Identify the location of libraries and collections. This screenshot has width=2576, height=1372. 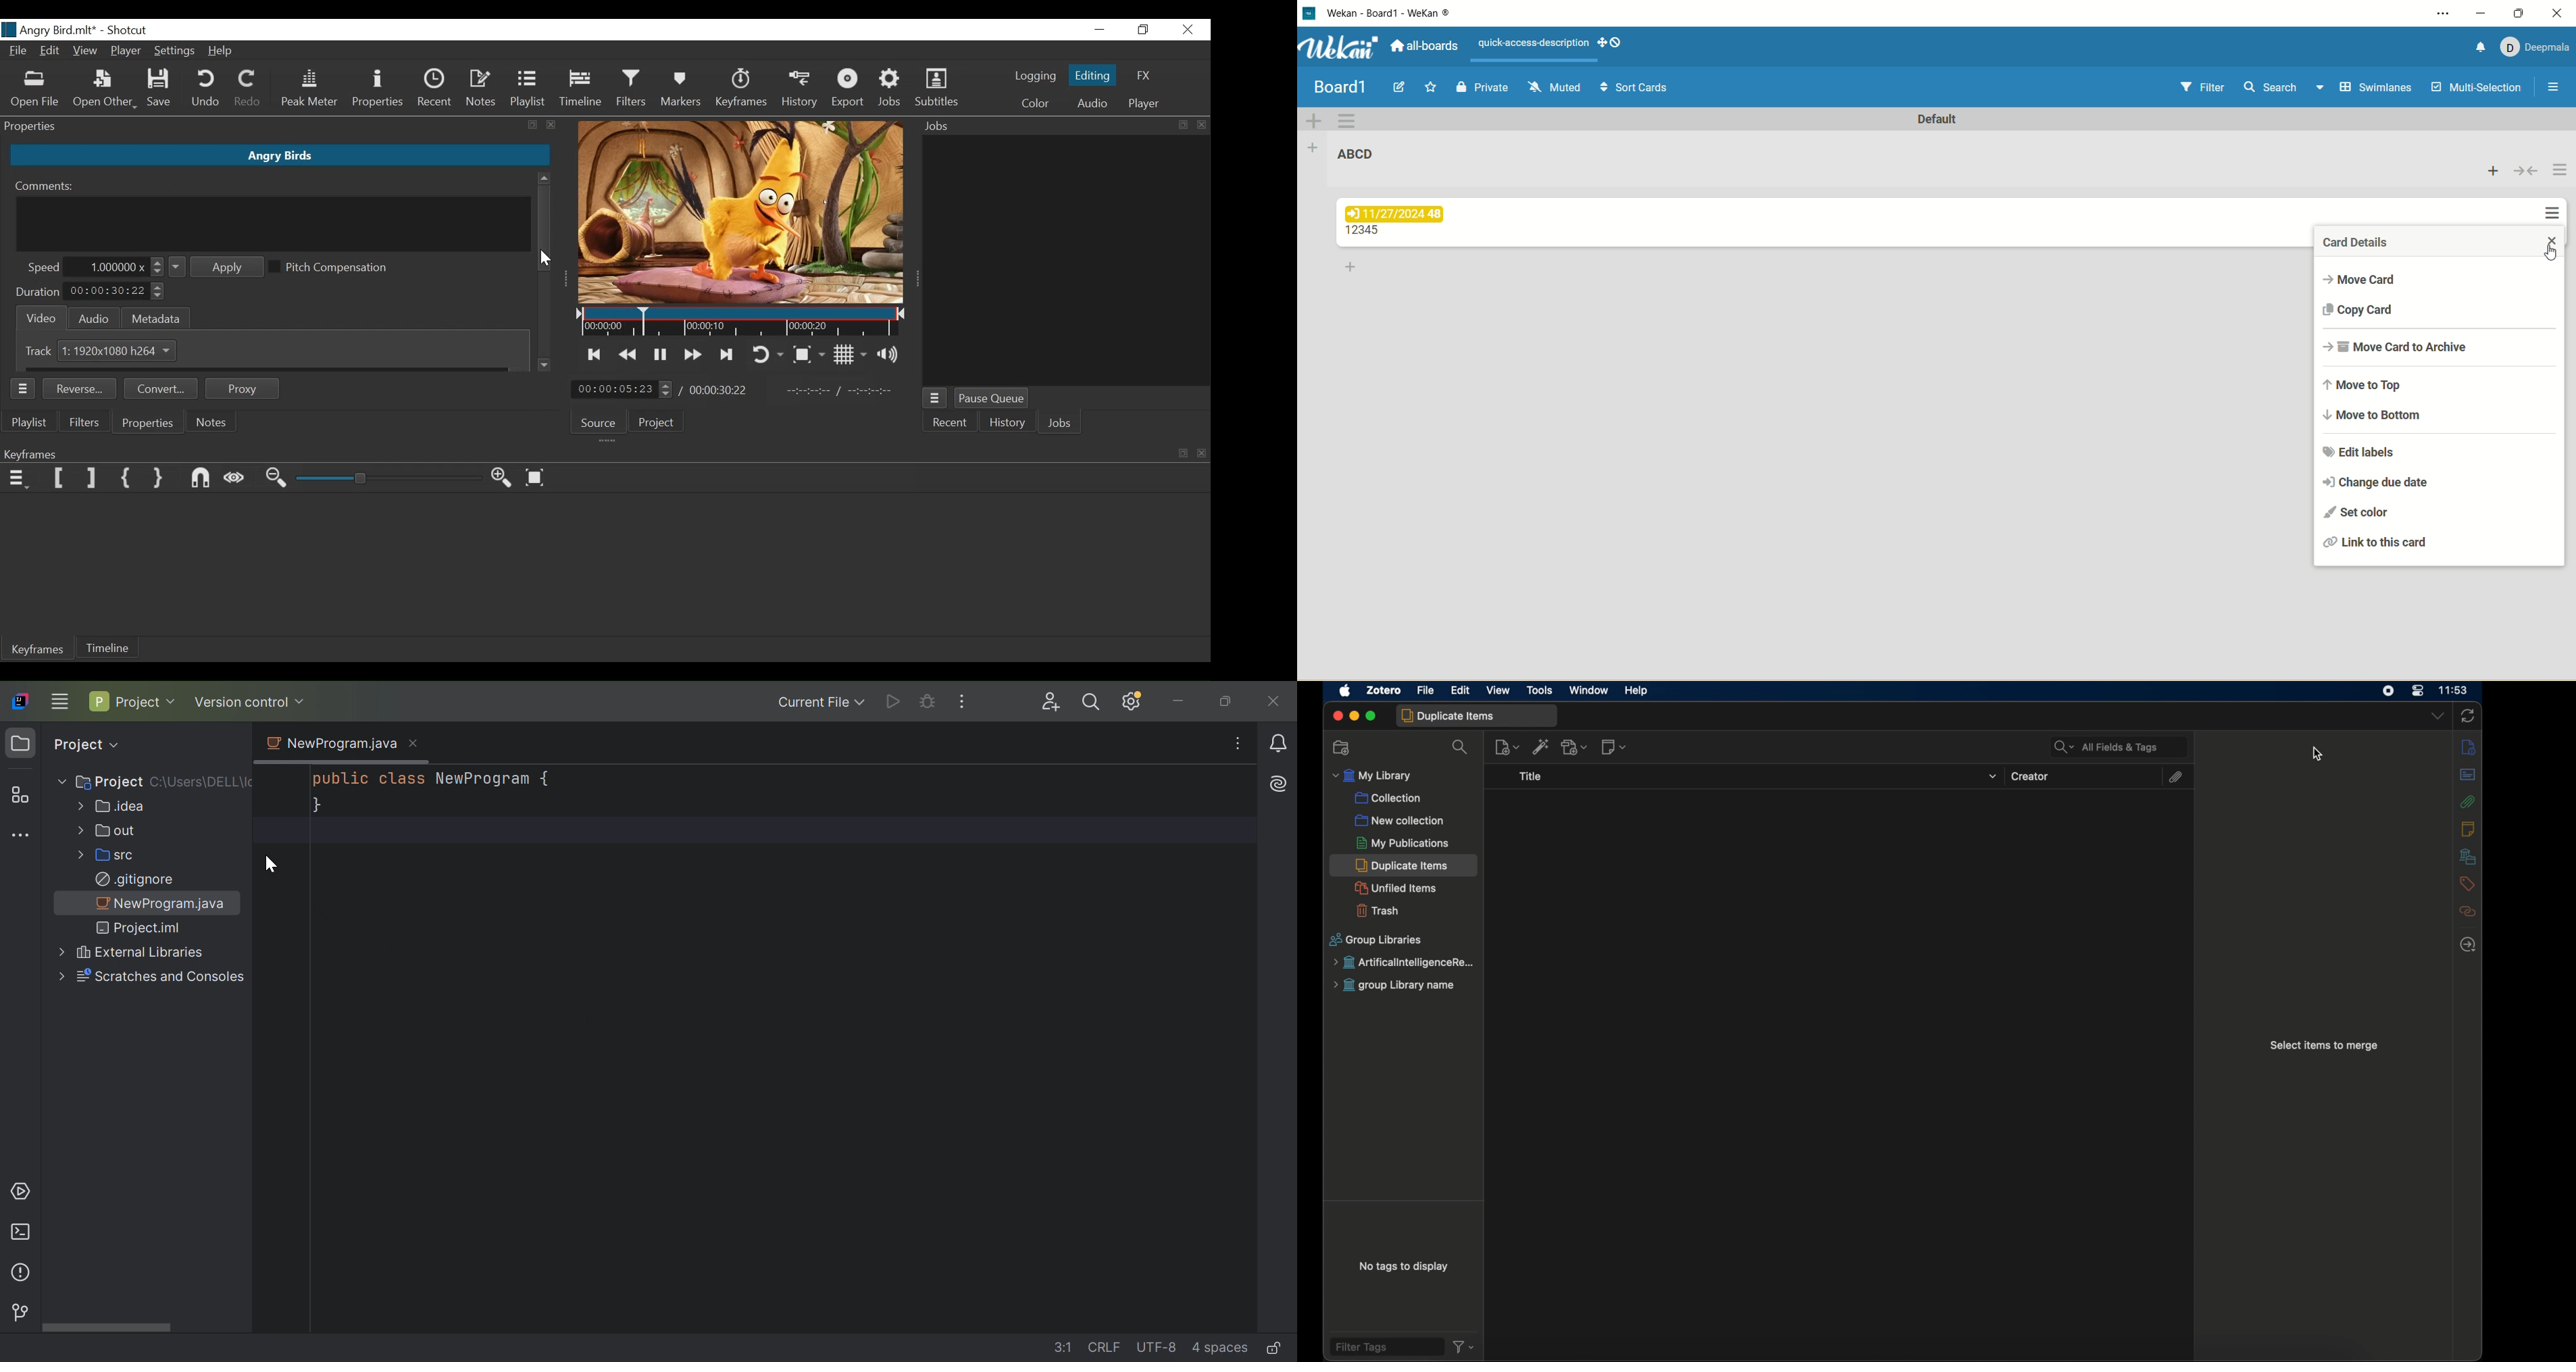
(2469, 856).